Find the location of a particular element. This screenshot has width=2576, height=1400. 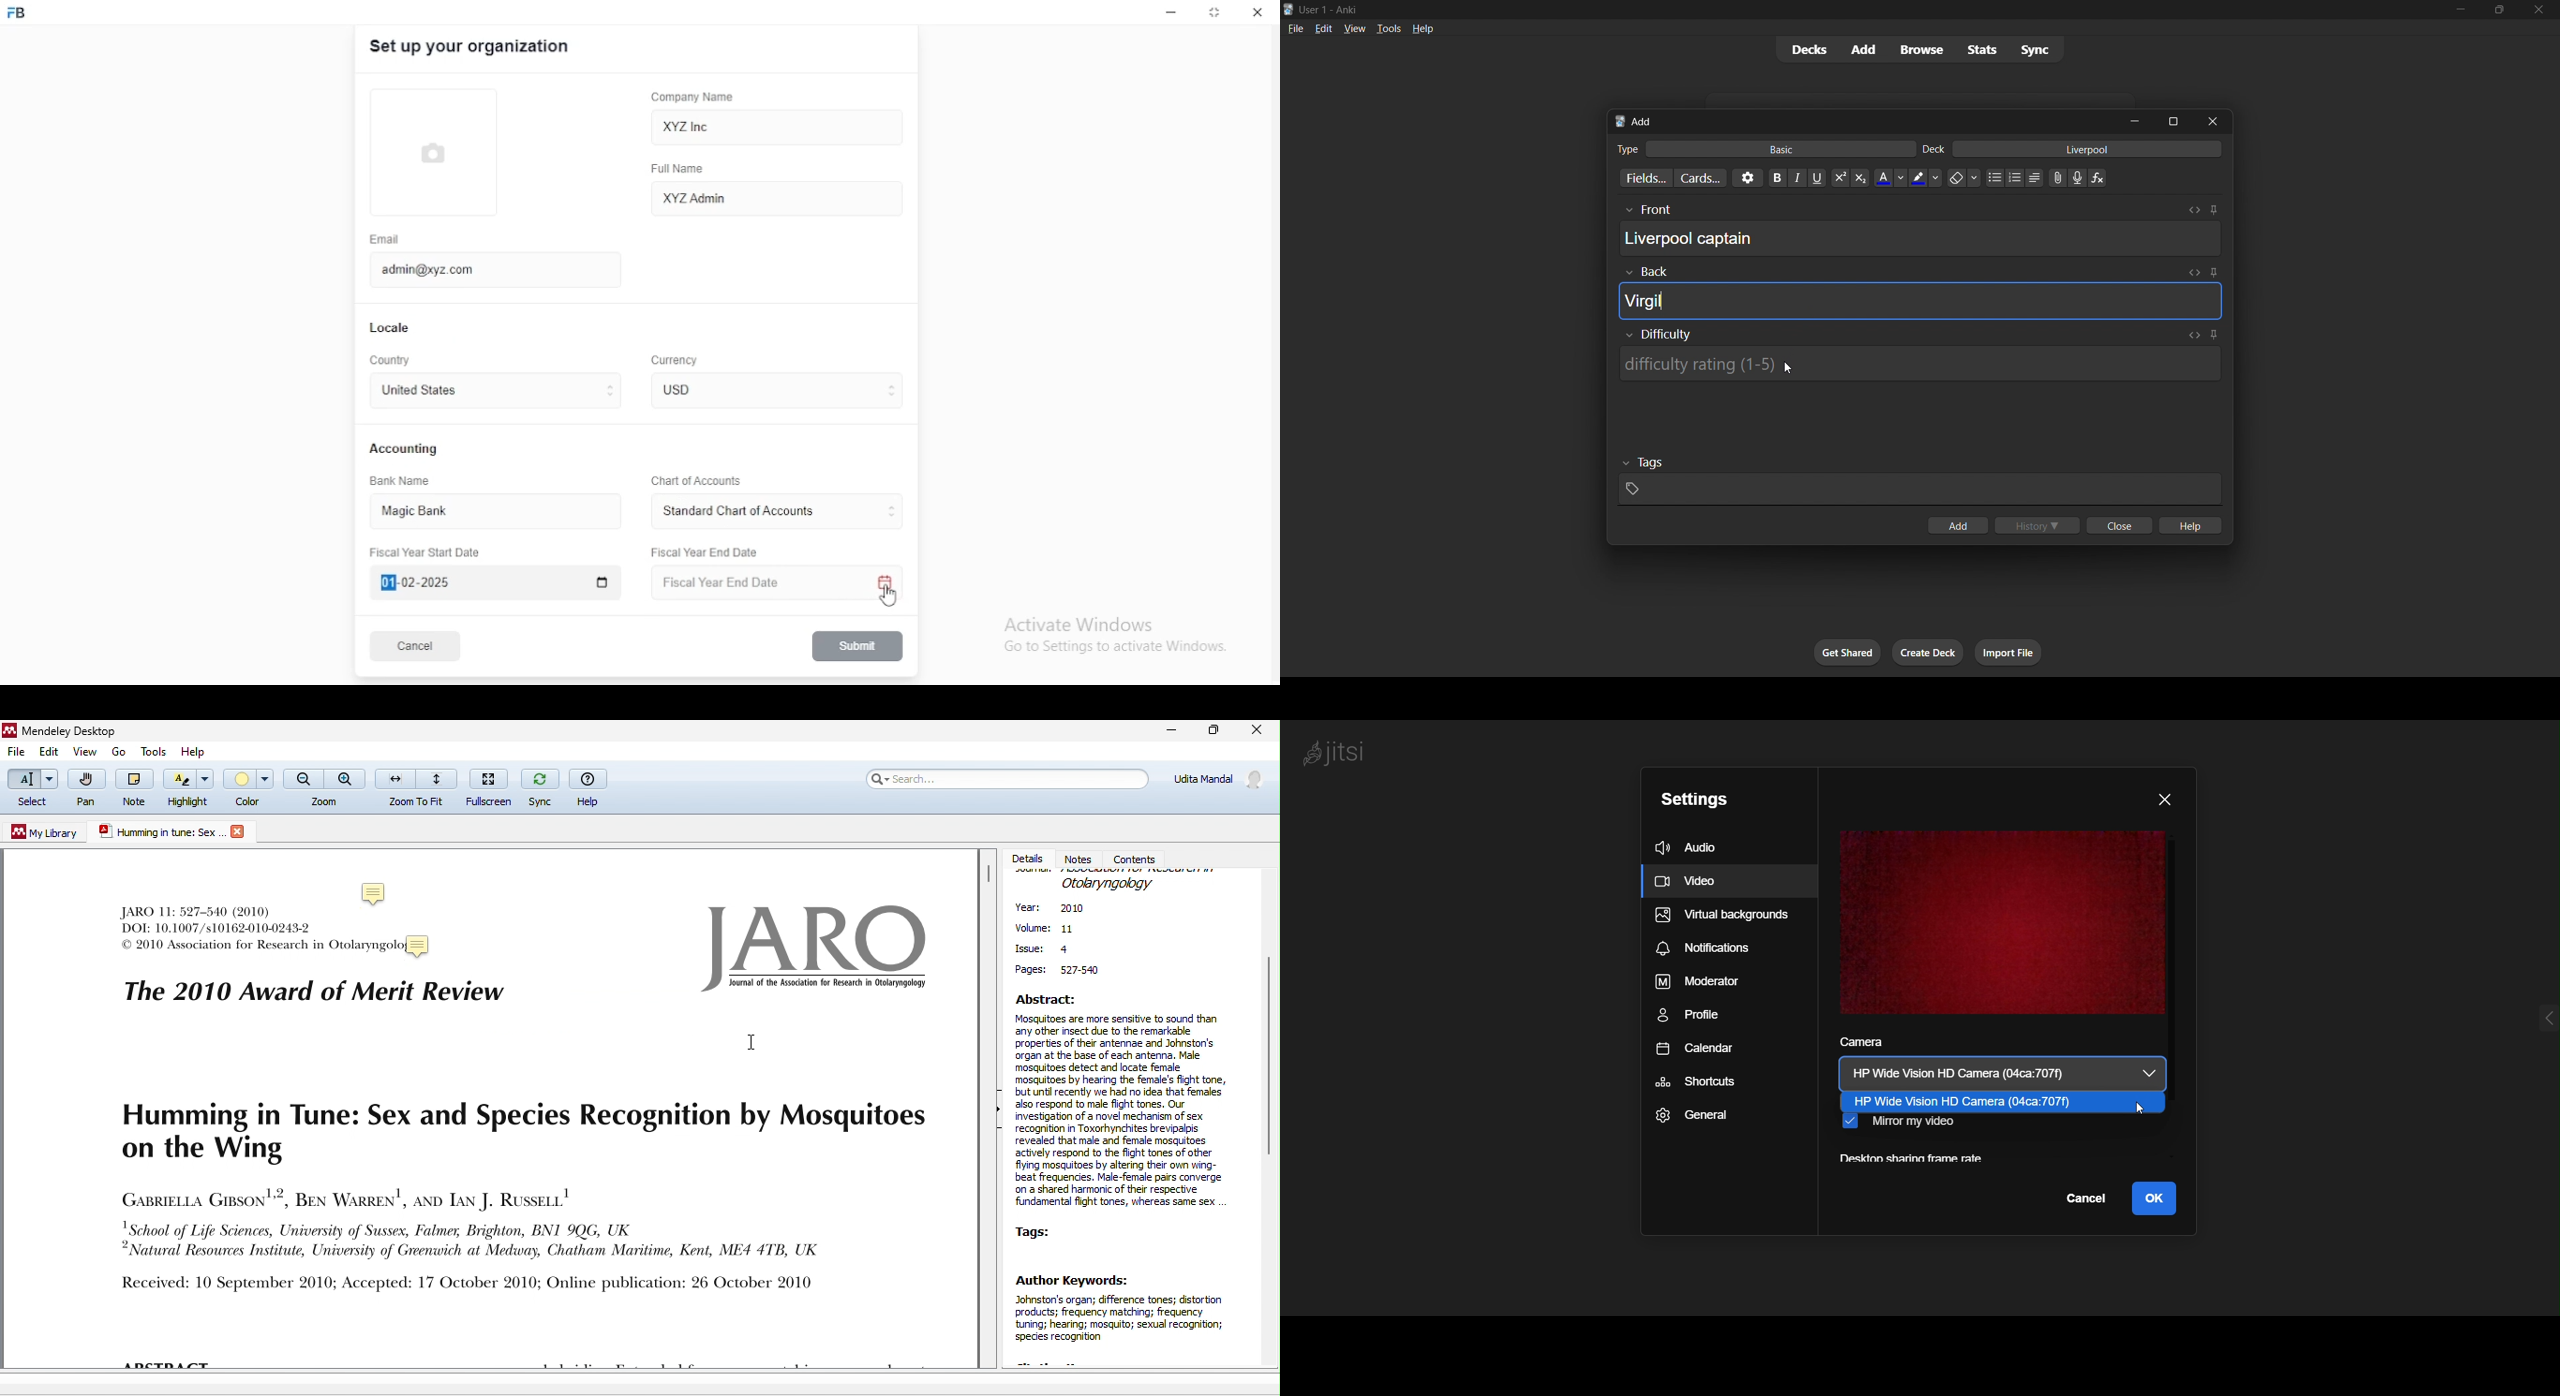

admin@xyz.com is located at coordinates (485, 268).